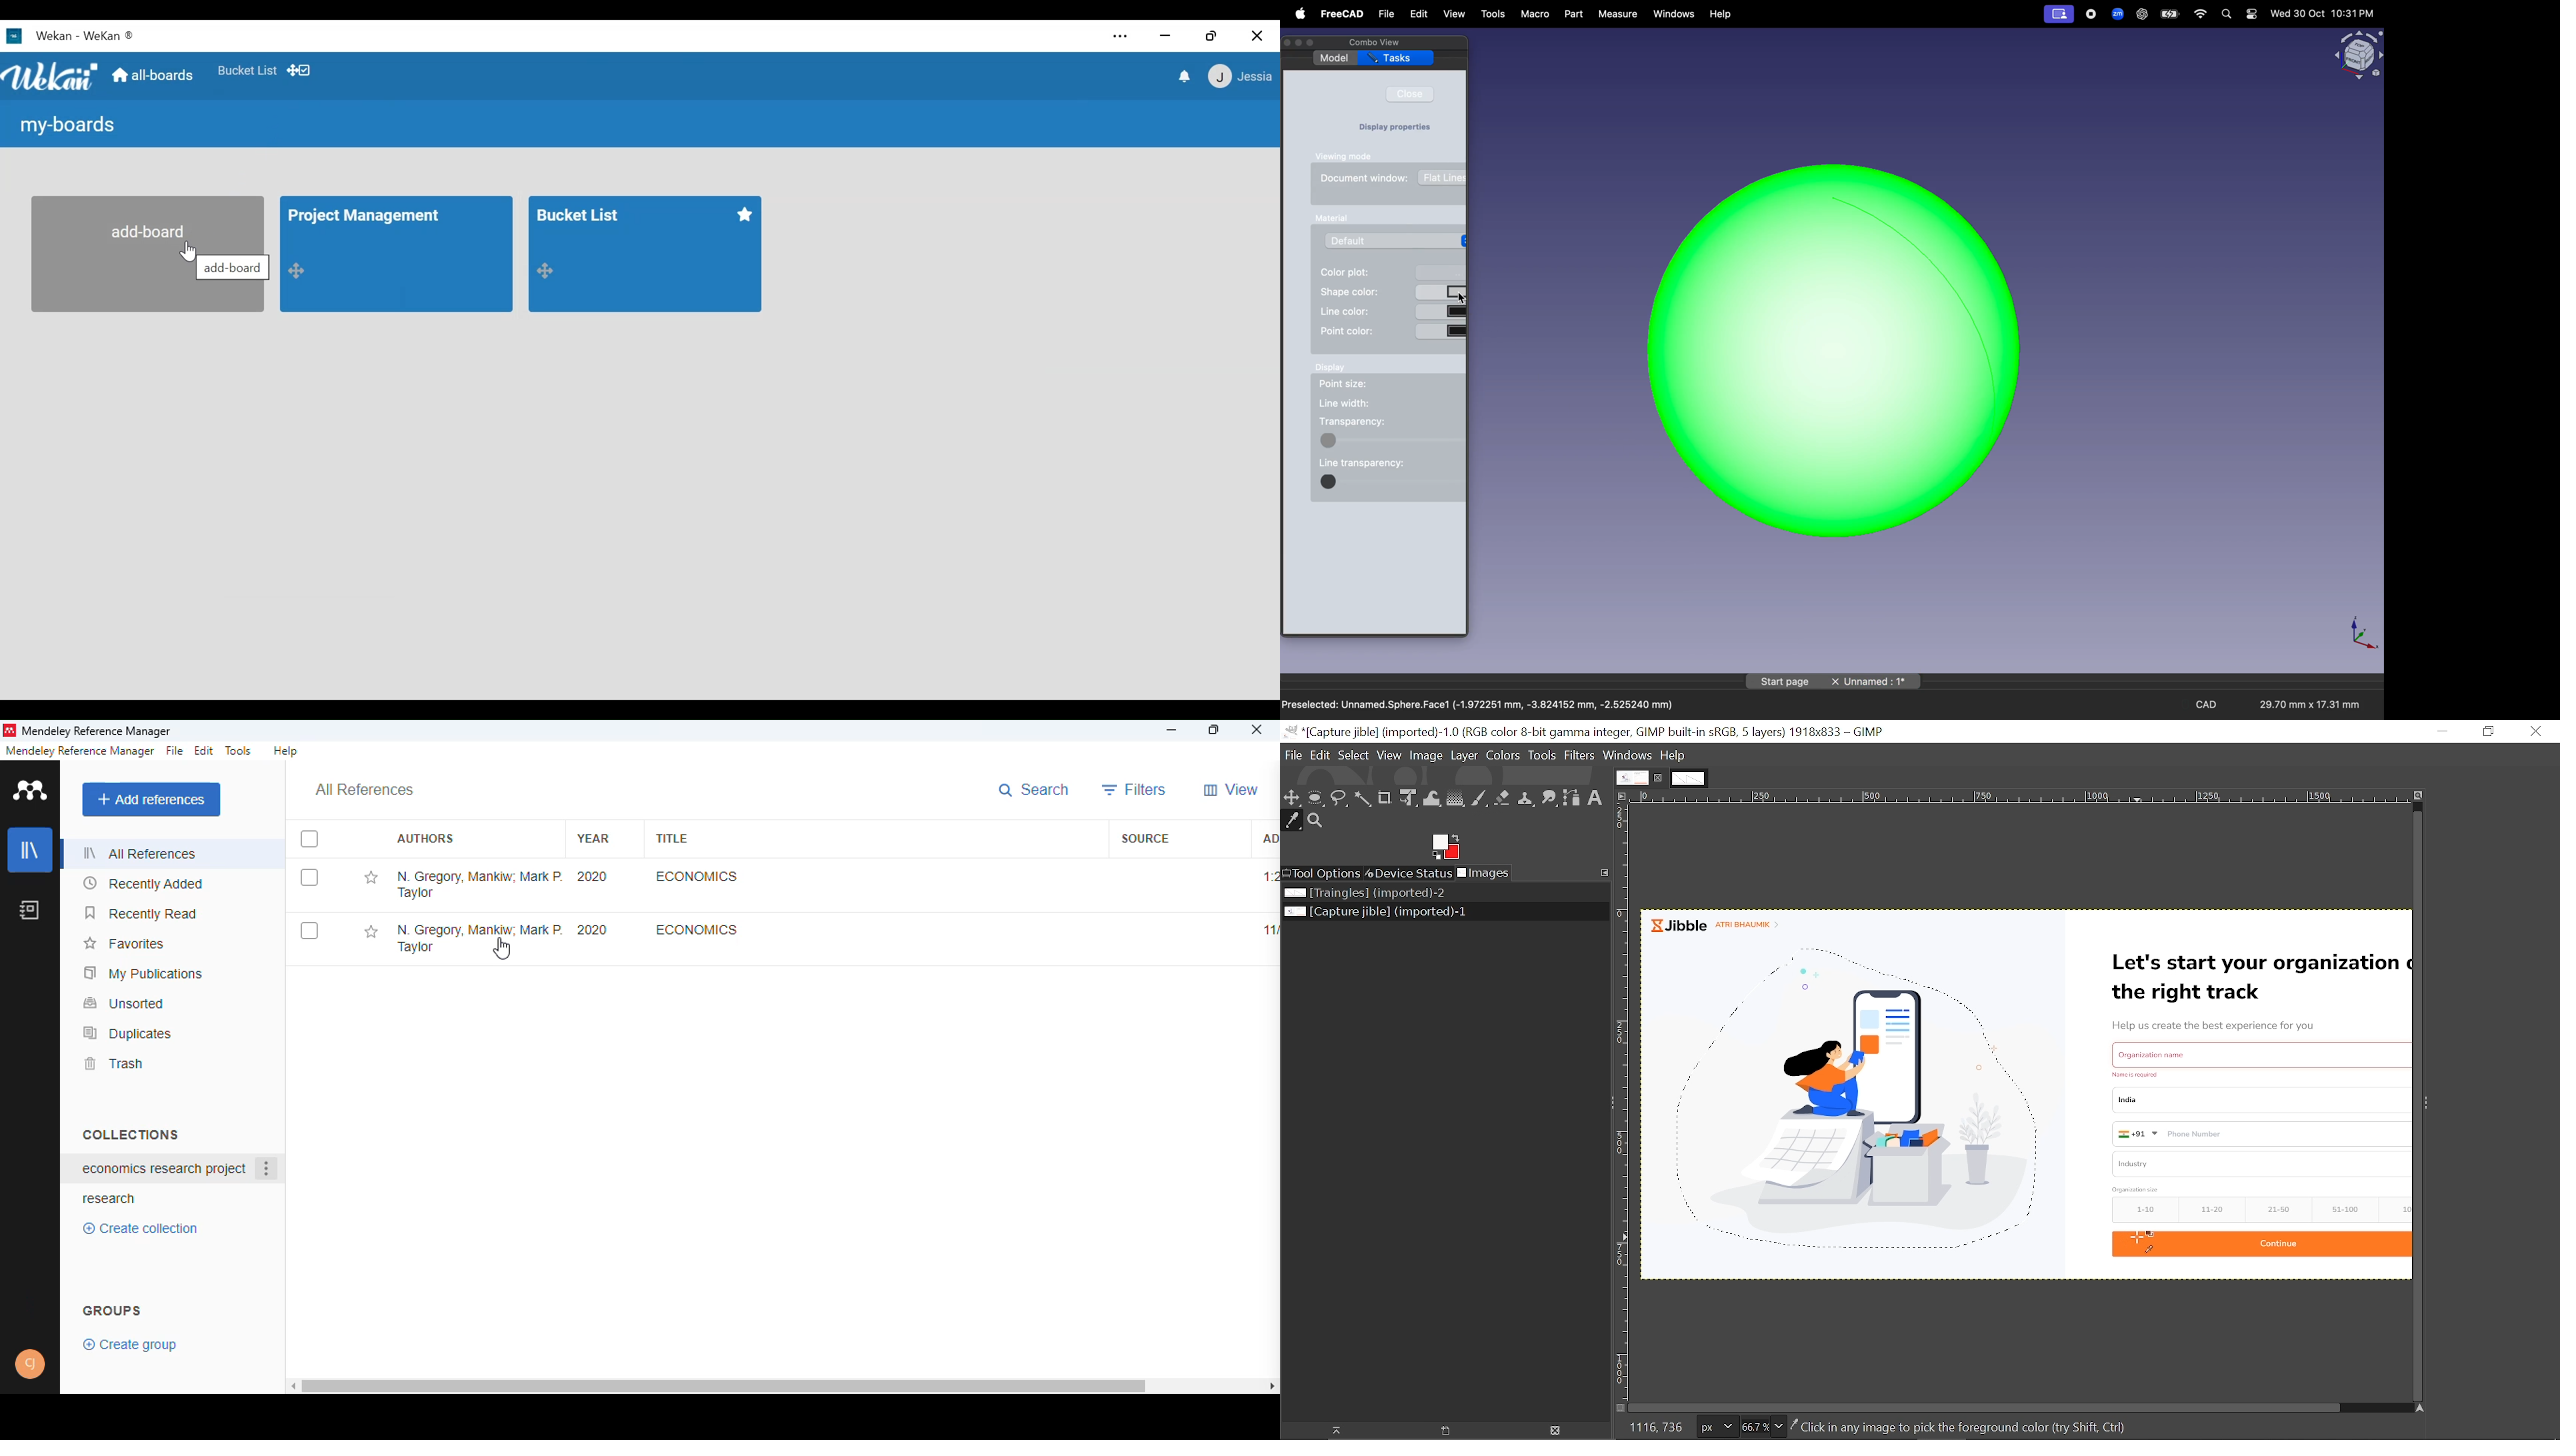 Image resolution: width=2576 pixels, height=1456 pixels. Describe the element at coordinates (112, 1064) in the screenshot. I see `trash` at that location.